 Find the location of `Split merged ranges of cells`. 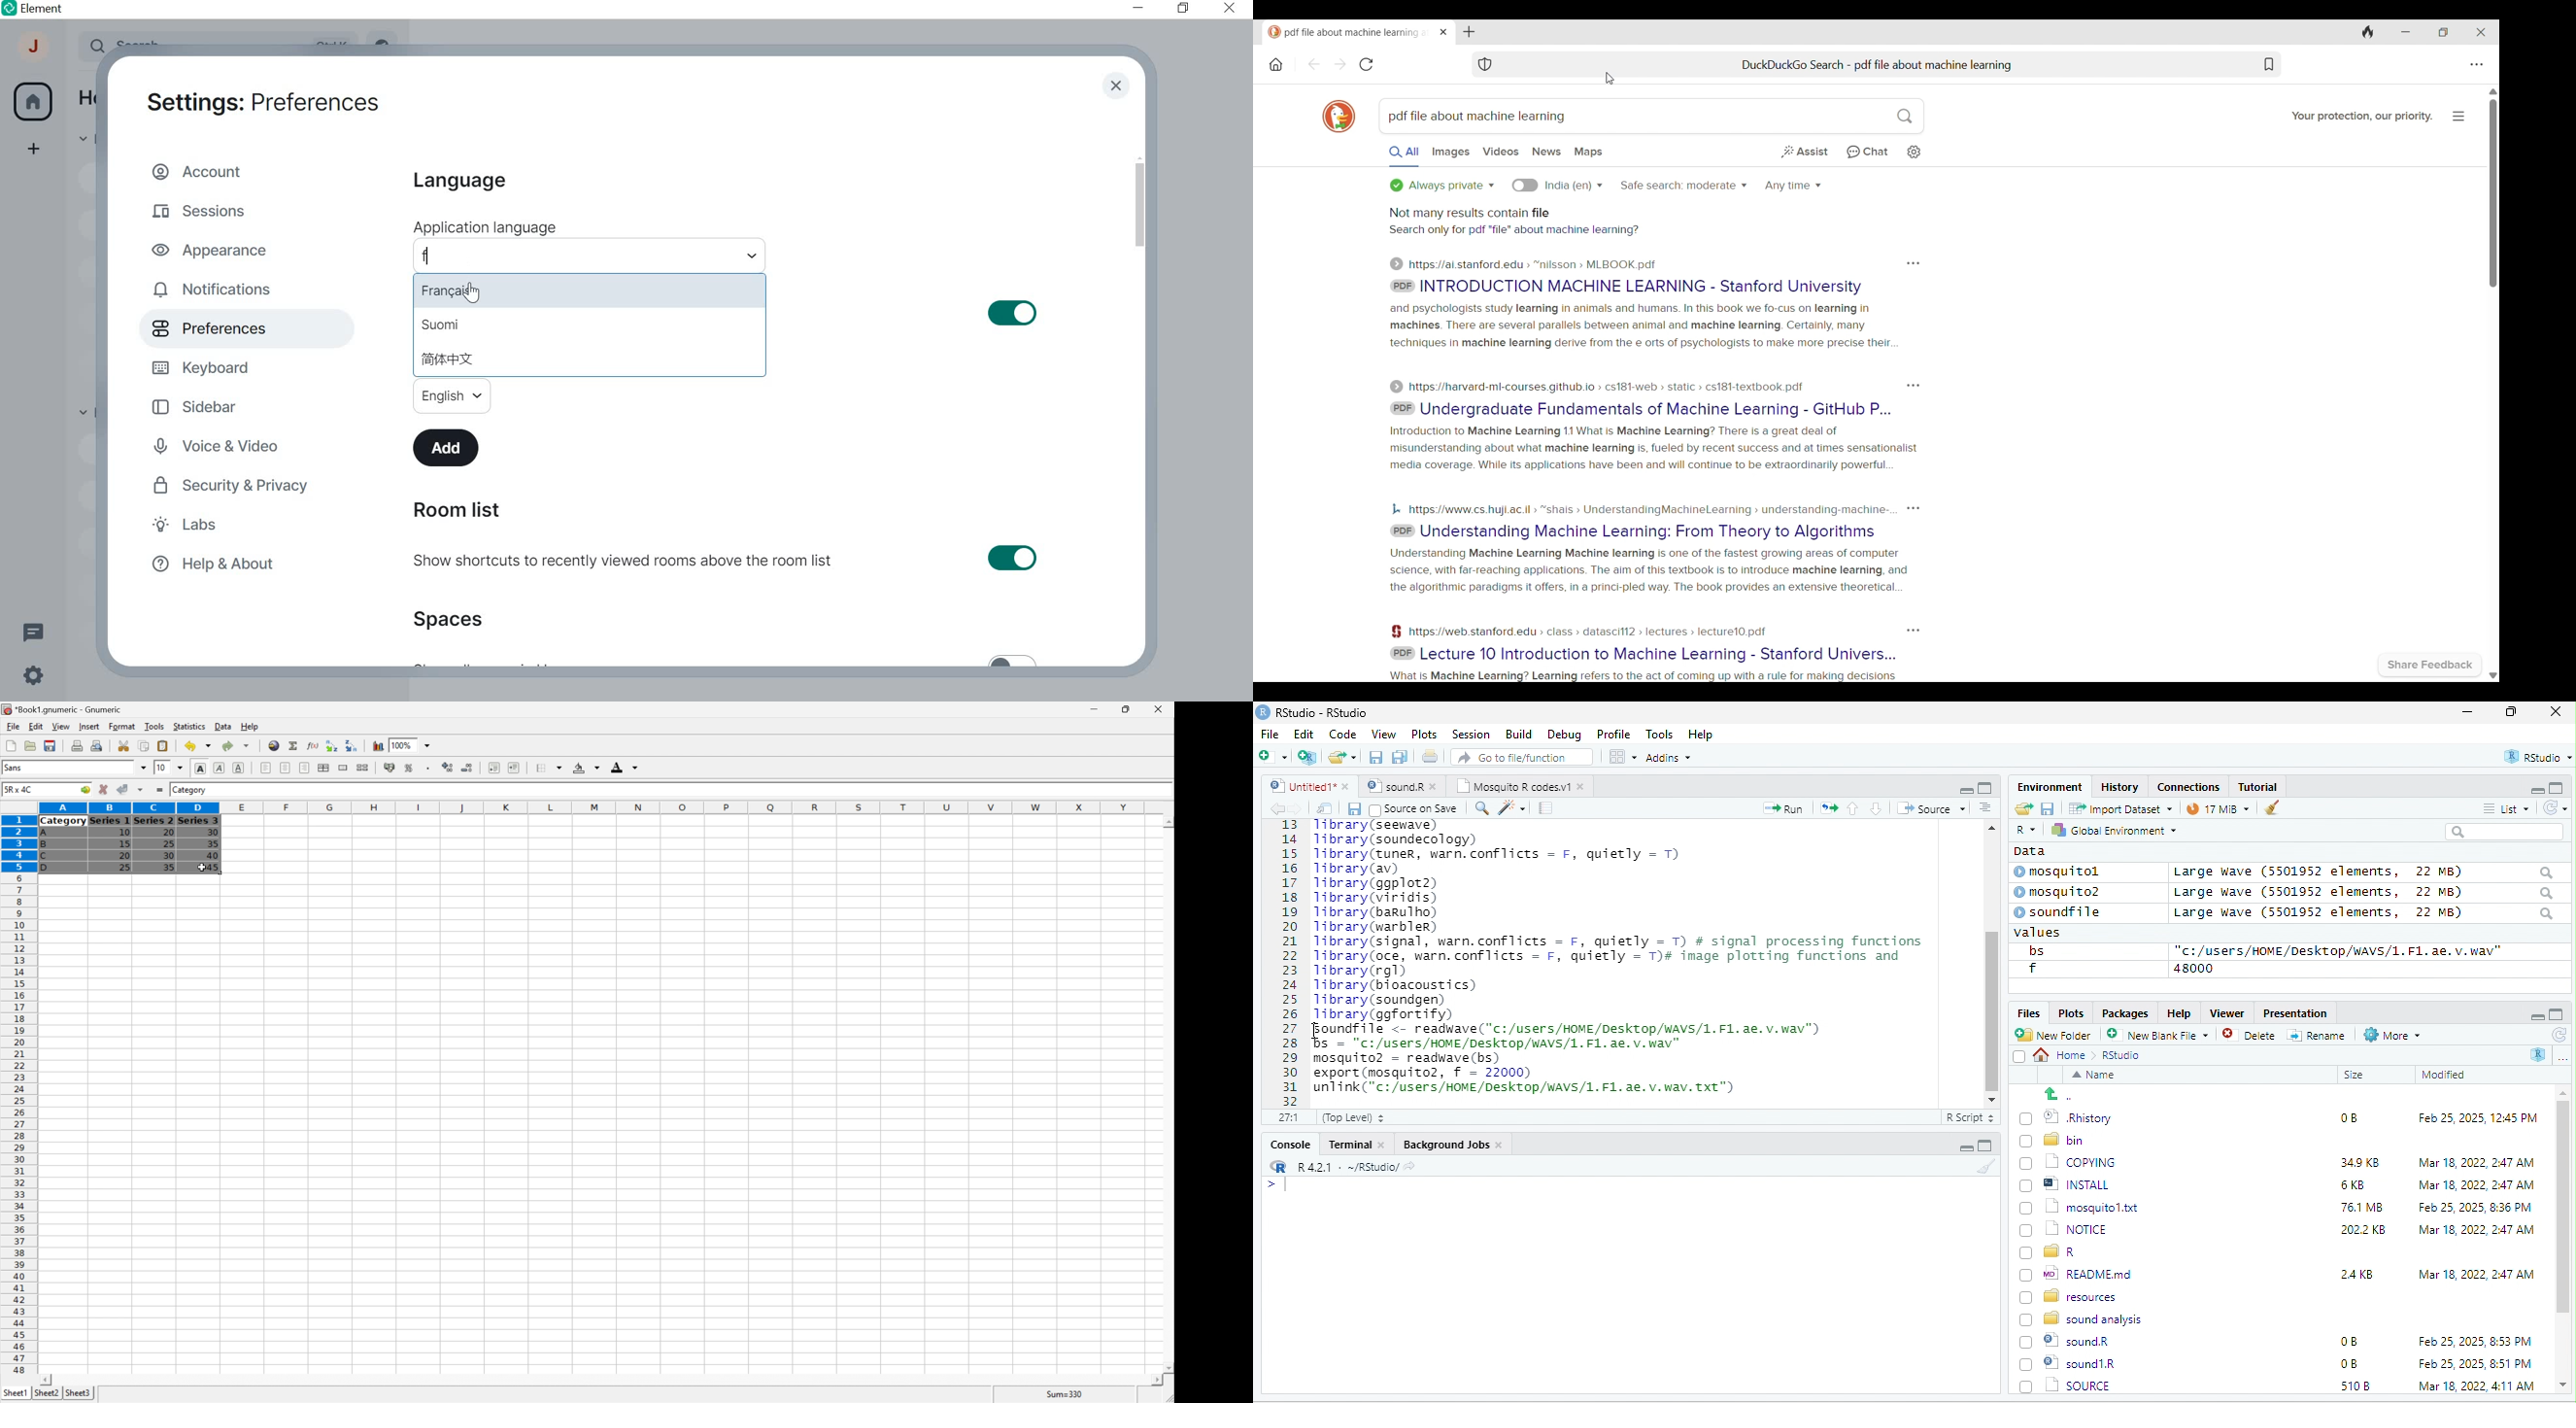

Split merged ranges of cells is located at coordinates (363, 768).